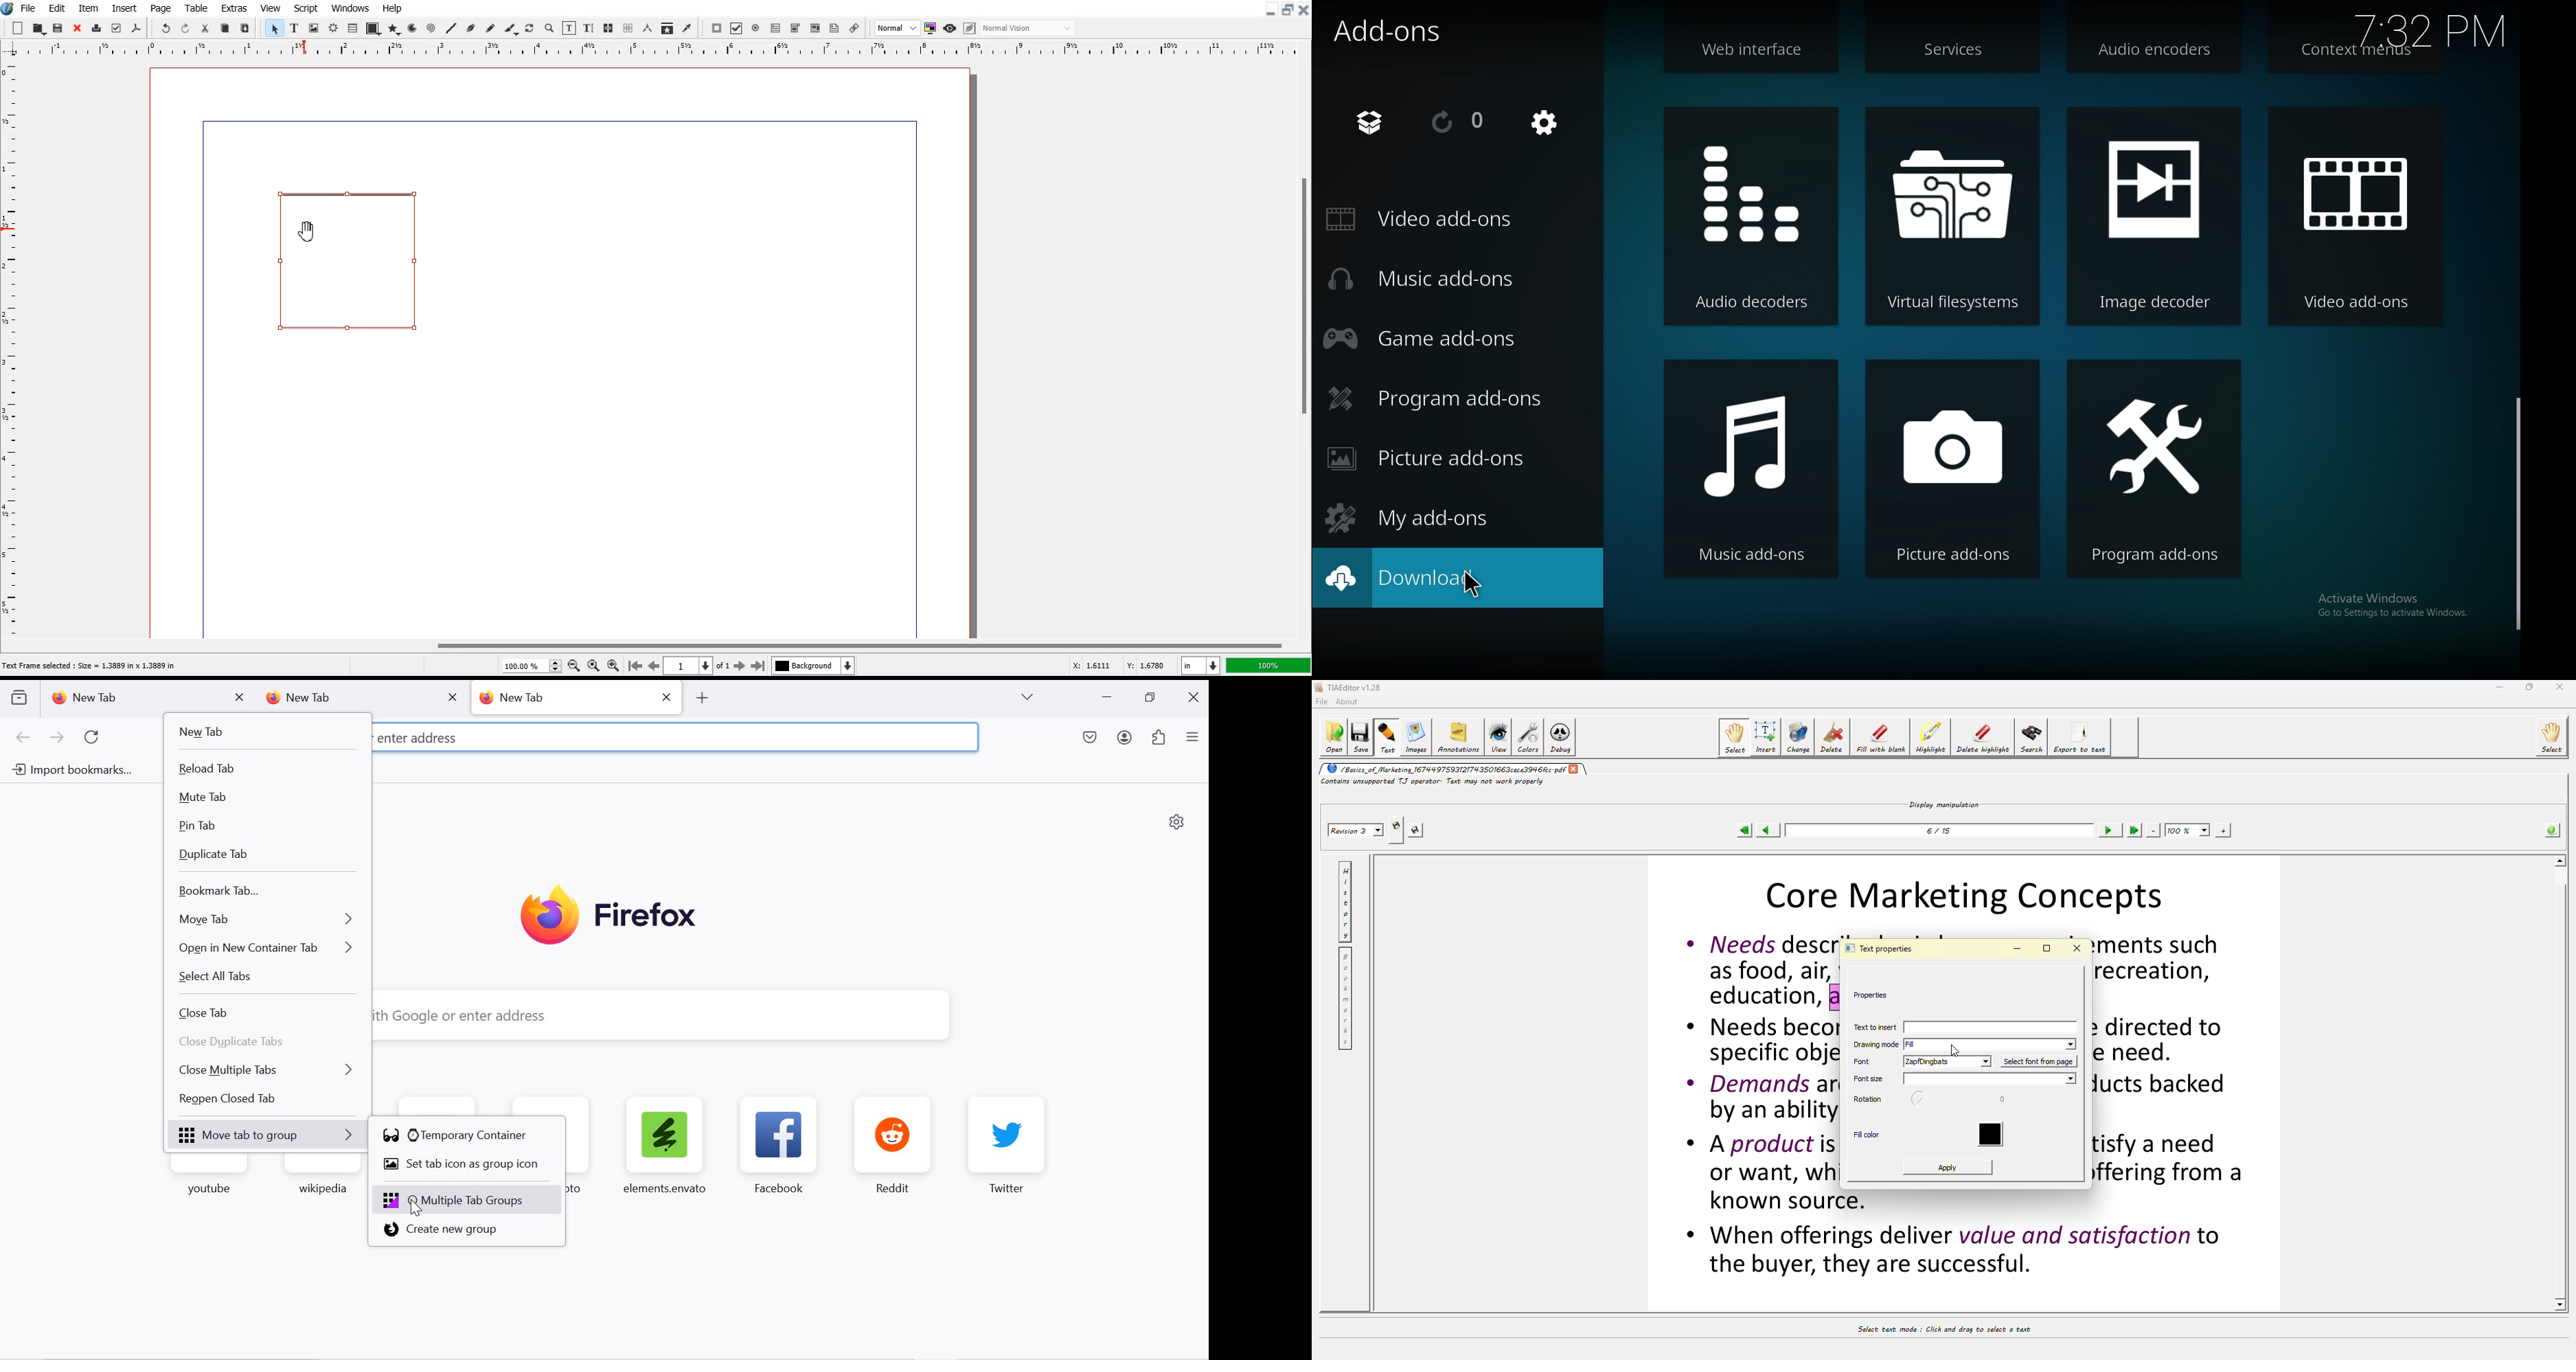  I want to click on cursor, so click(415, 1209).